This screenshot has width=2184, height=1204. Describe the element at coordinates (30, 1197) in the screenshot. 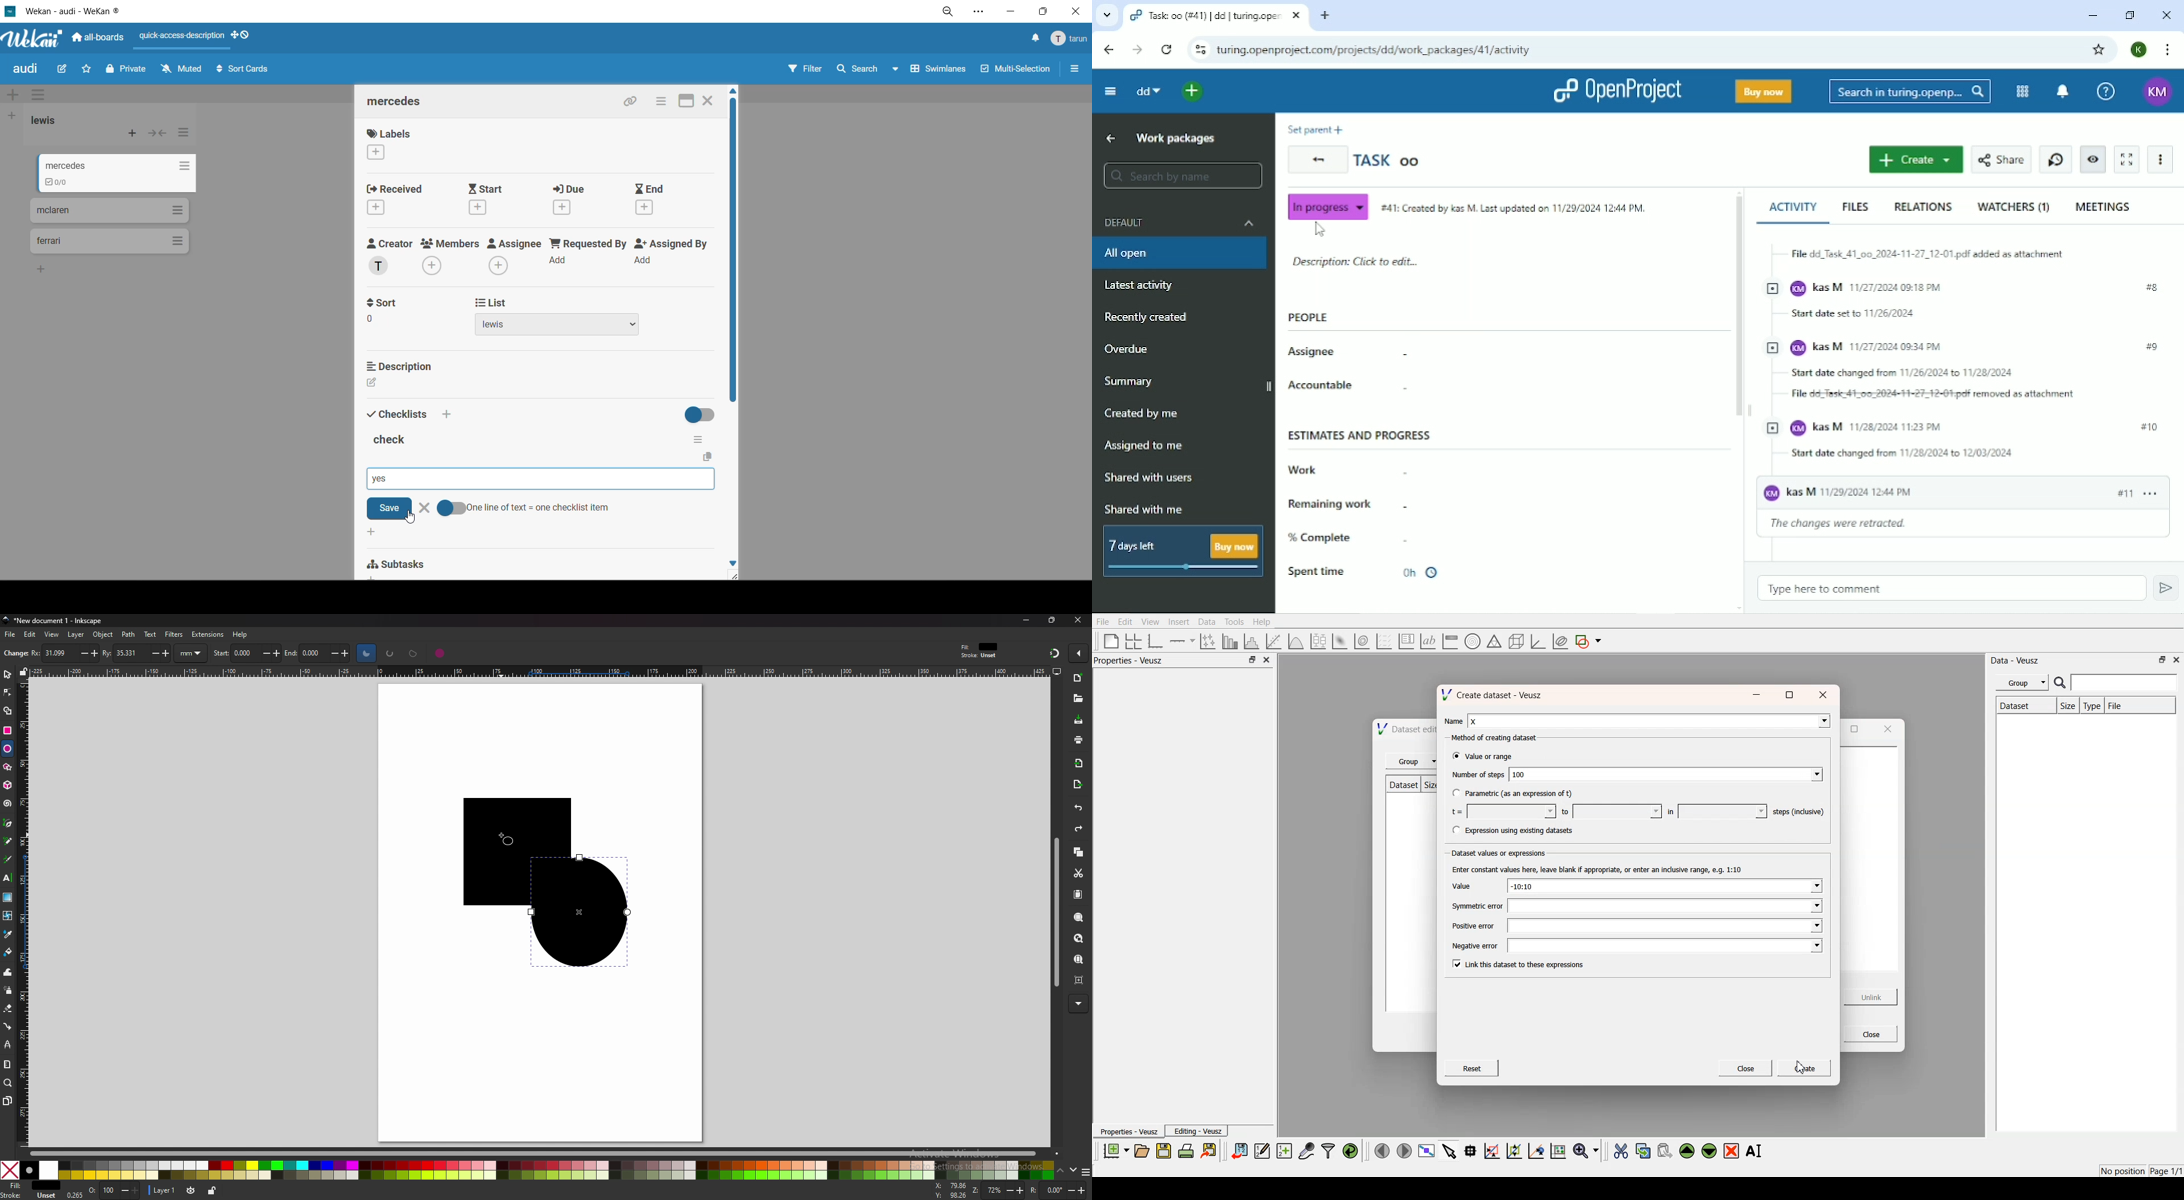

I see `stroke` at that location.